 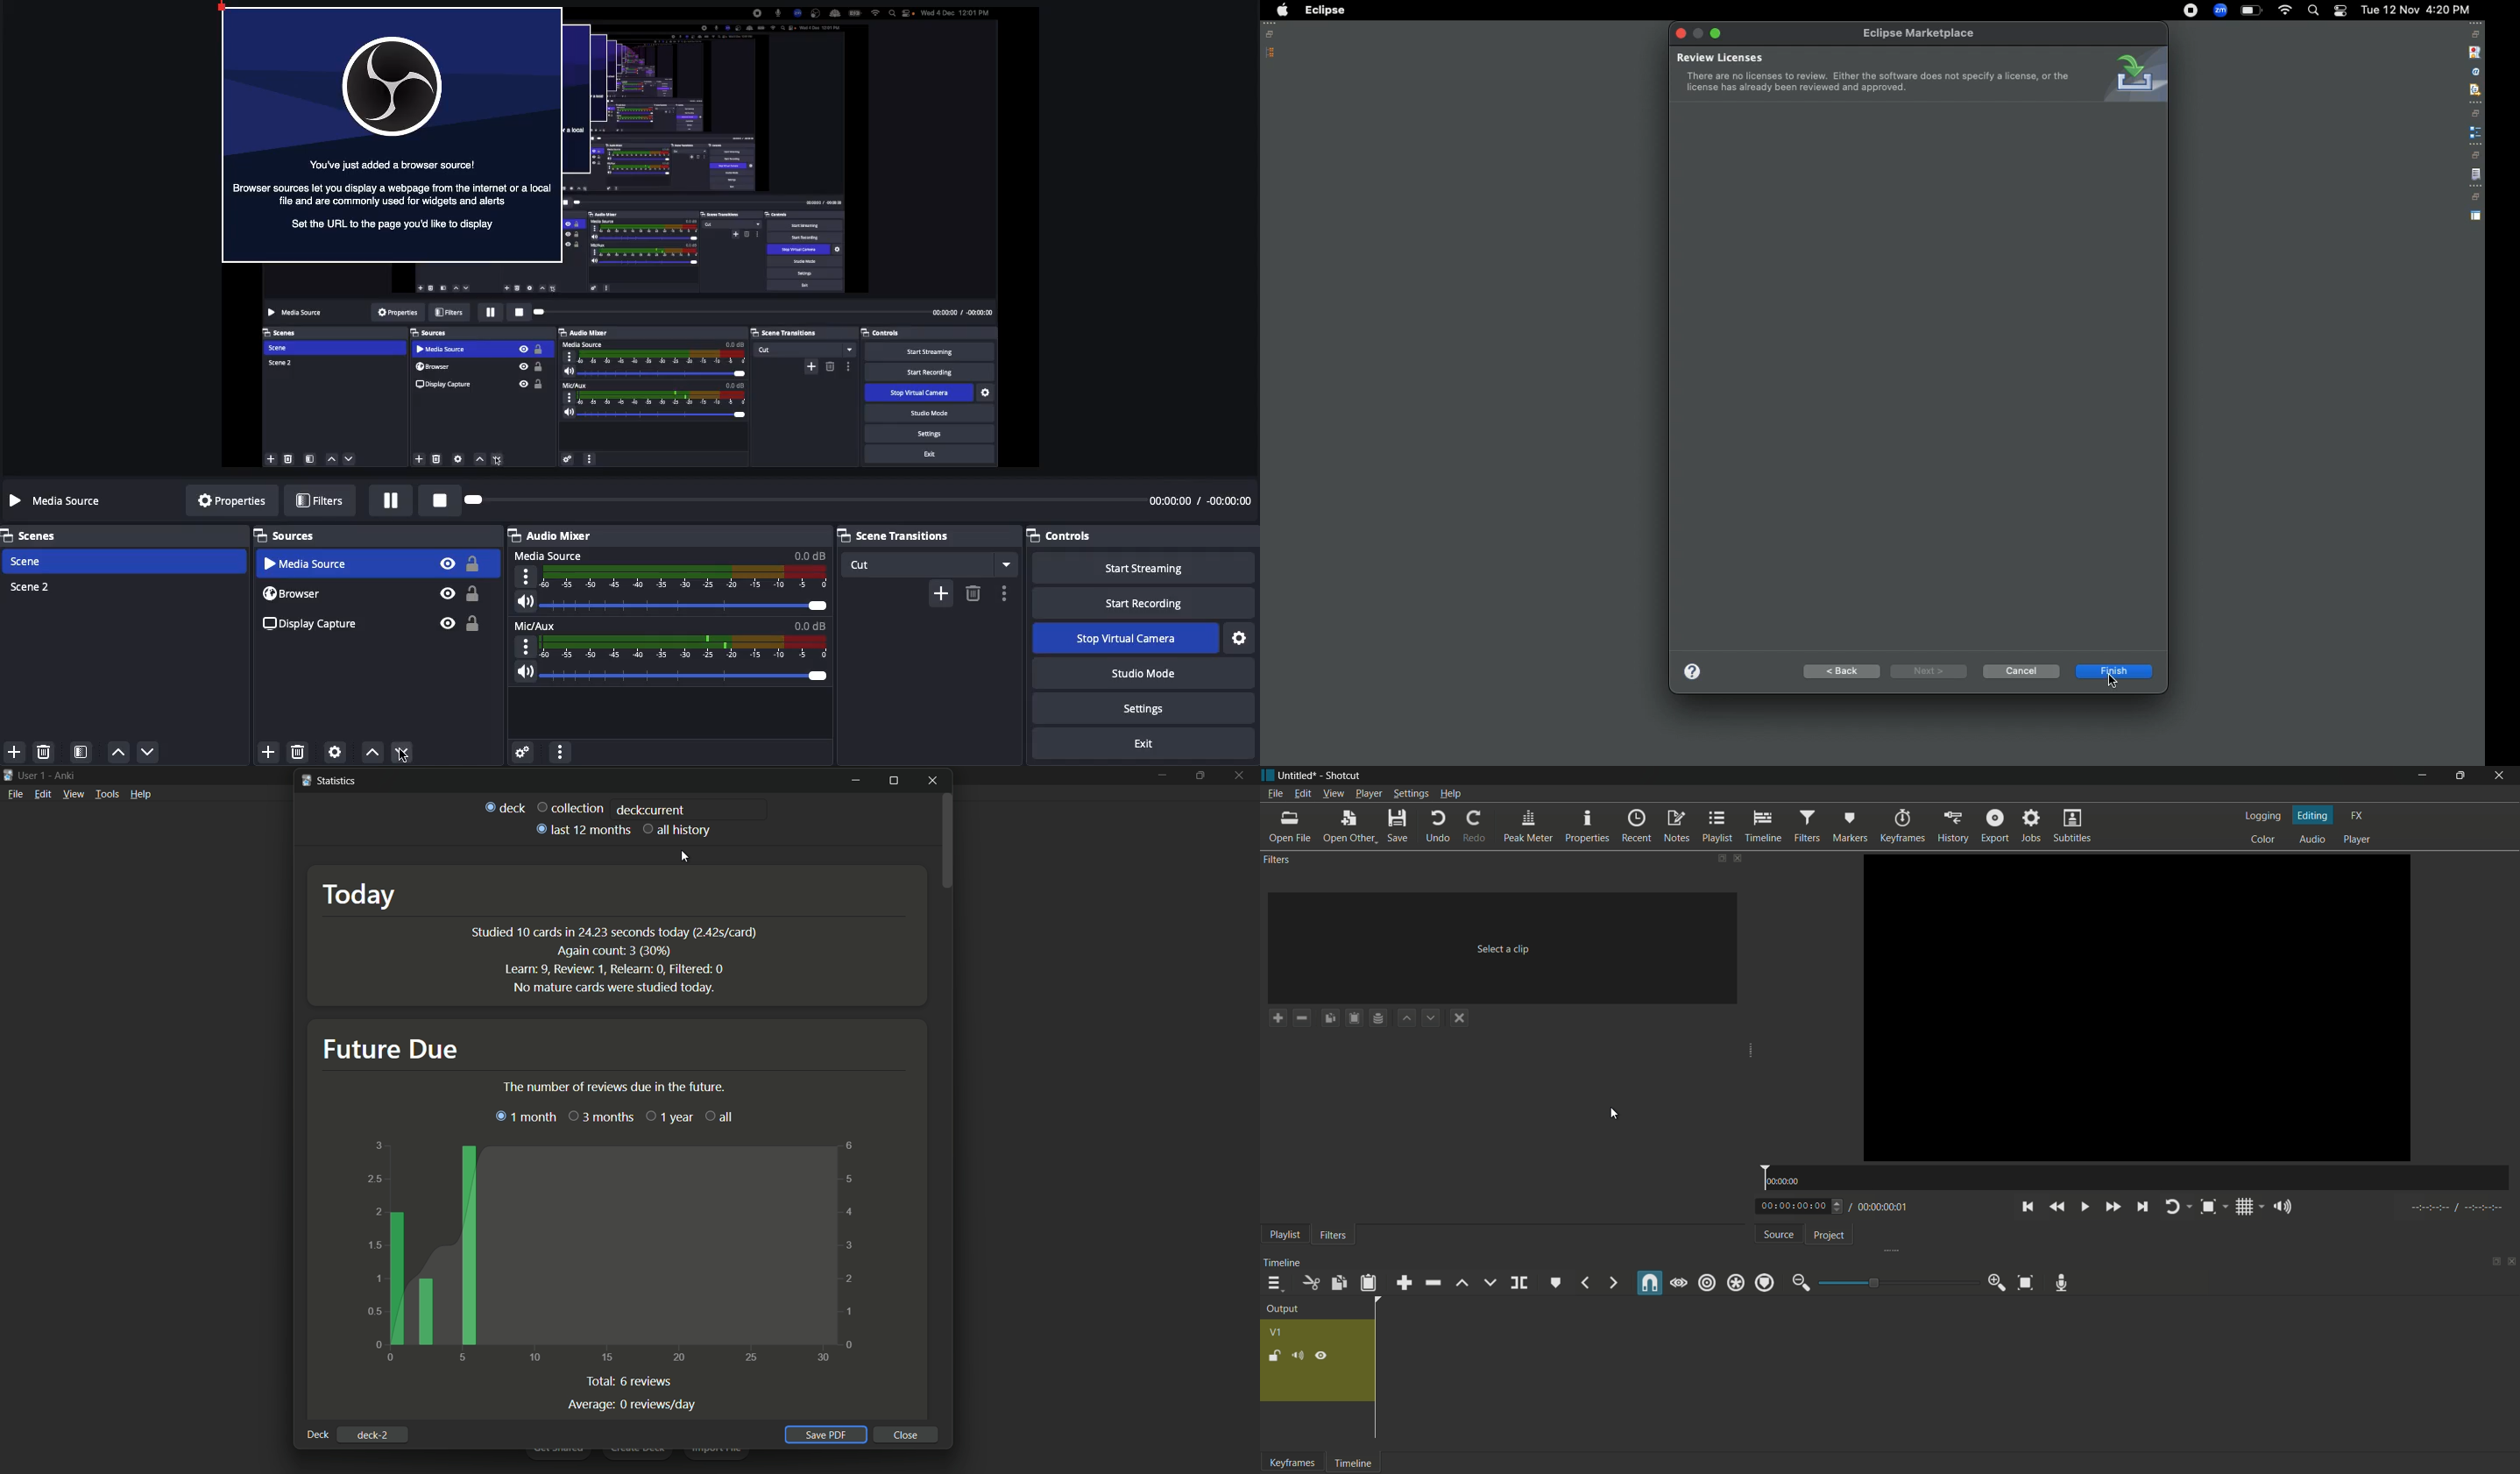 What do you see at coordinates (2137, 1006) in the screenshot?
I see `video deleted` at bounding box center [2137, 1006].